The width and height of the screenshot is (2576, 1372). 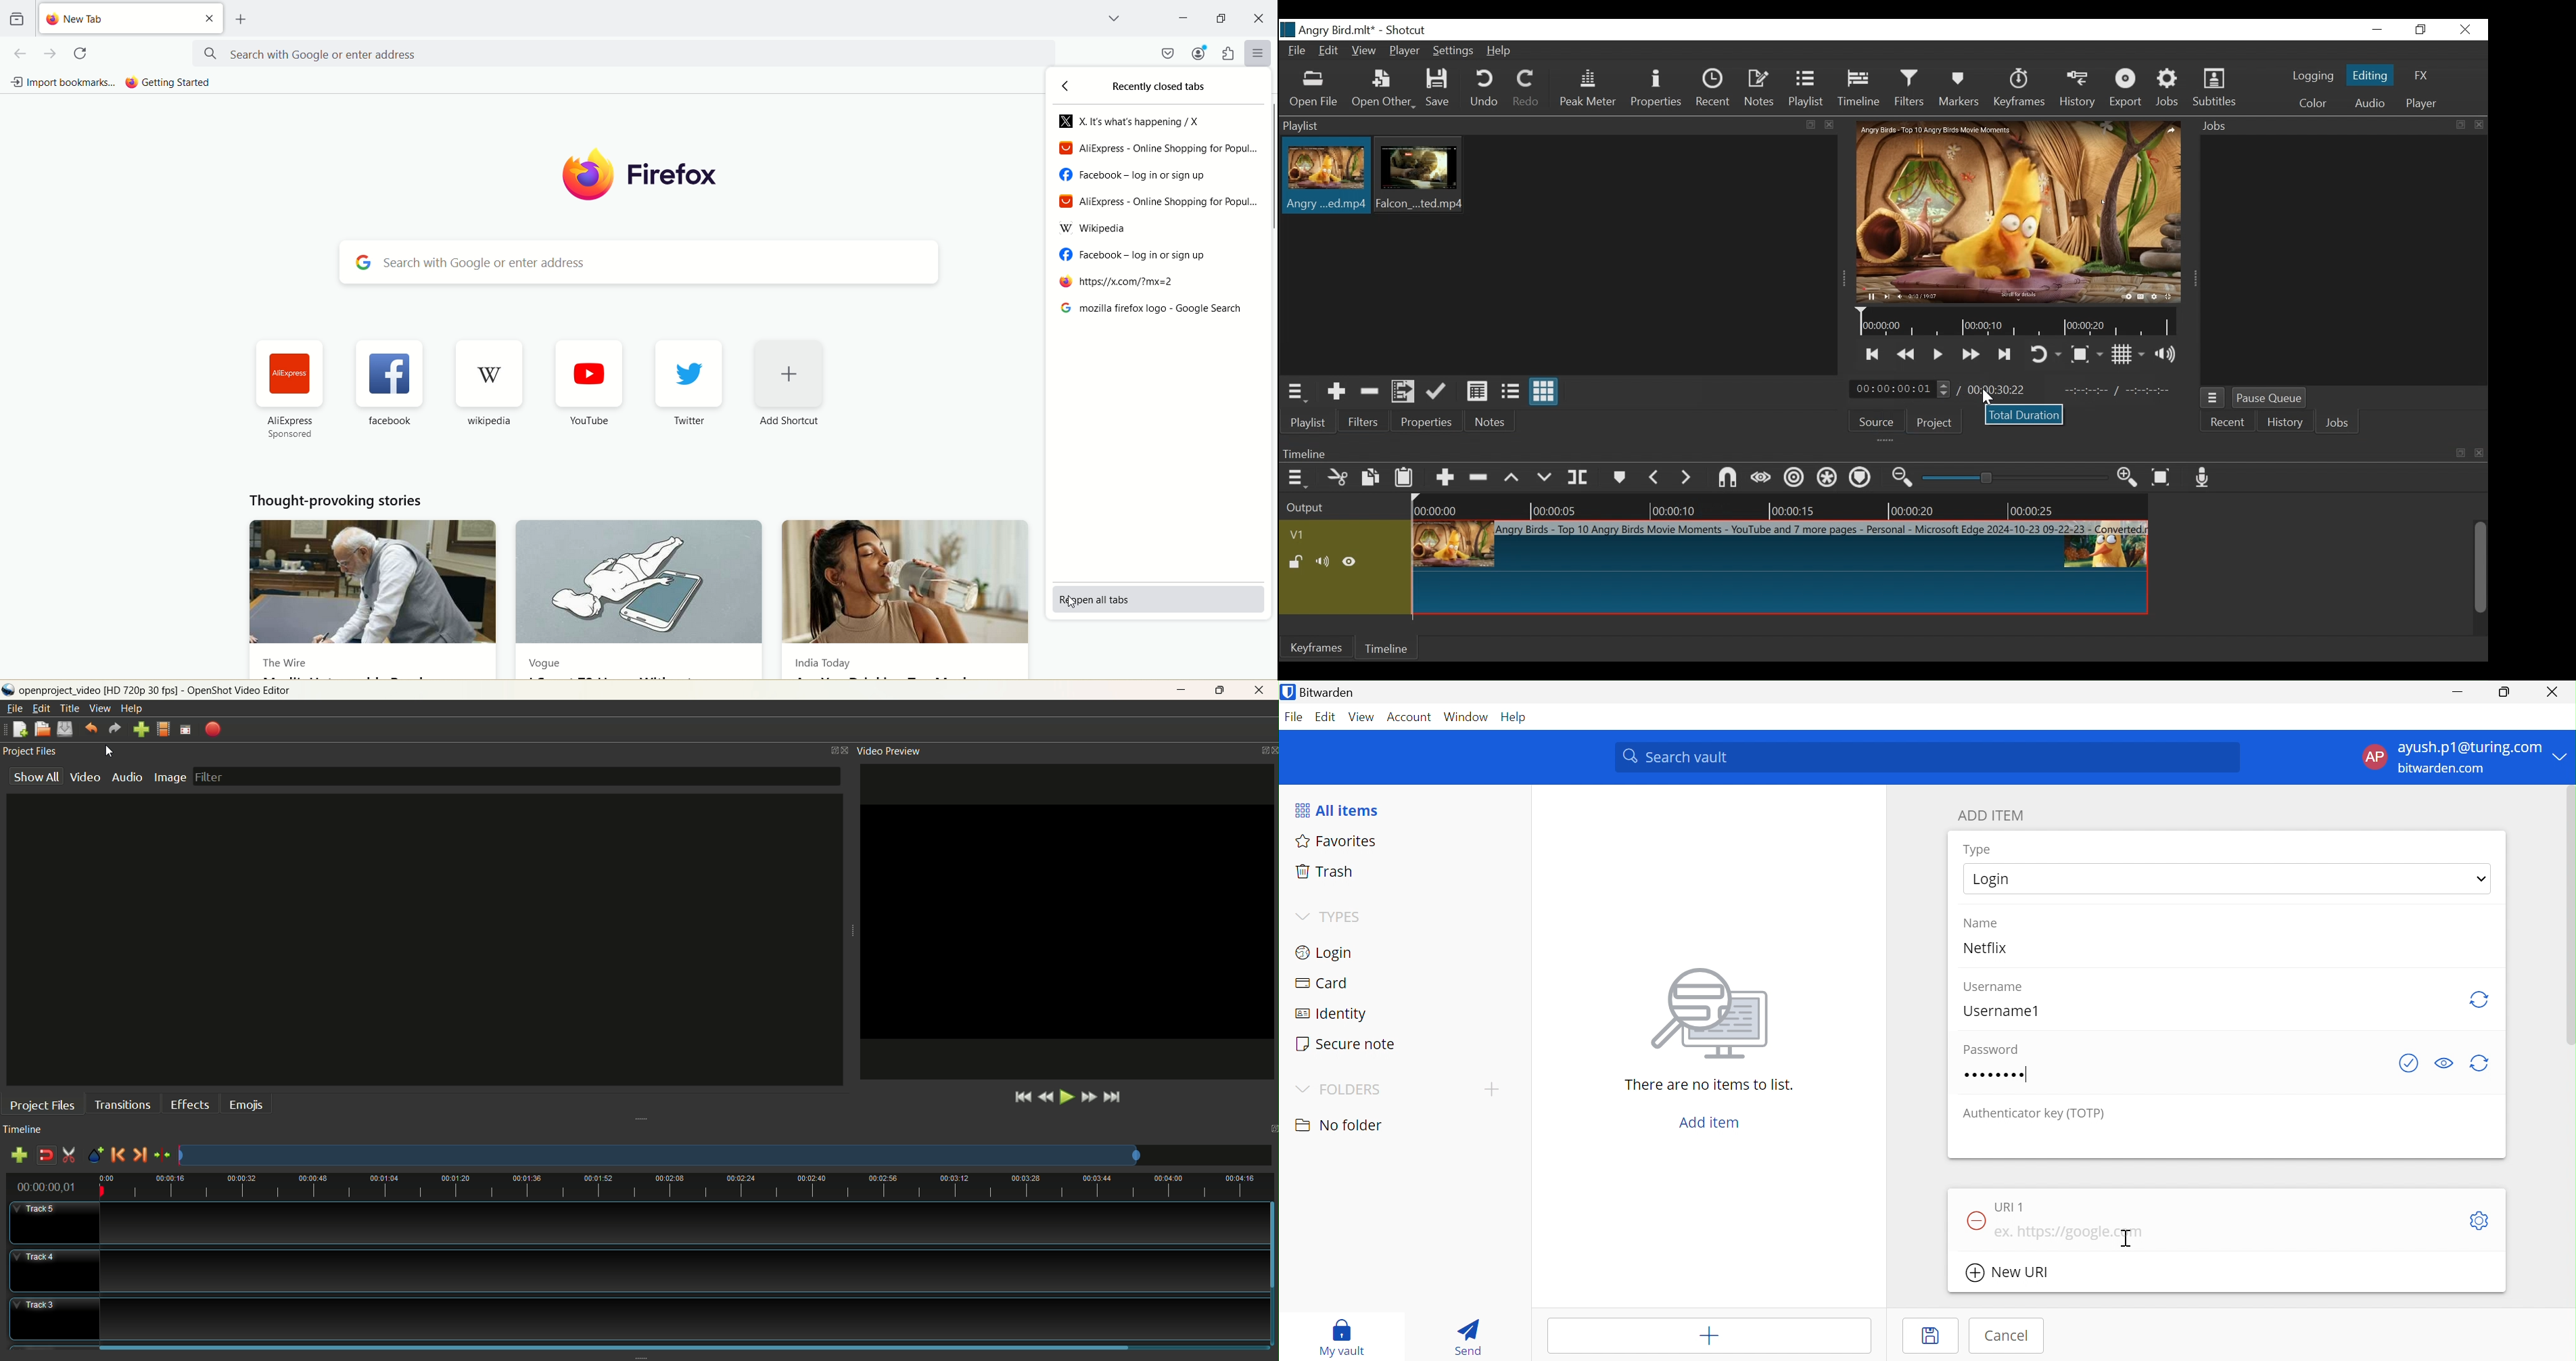 I want to click on track2, so click(x=640, y=1342).